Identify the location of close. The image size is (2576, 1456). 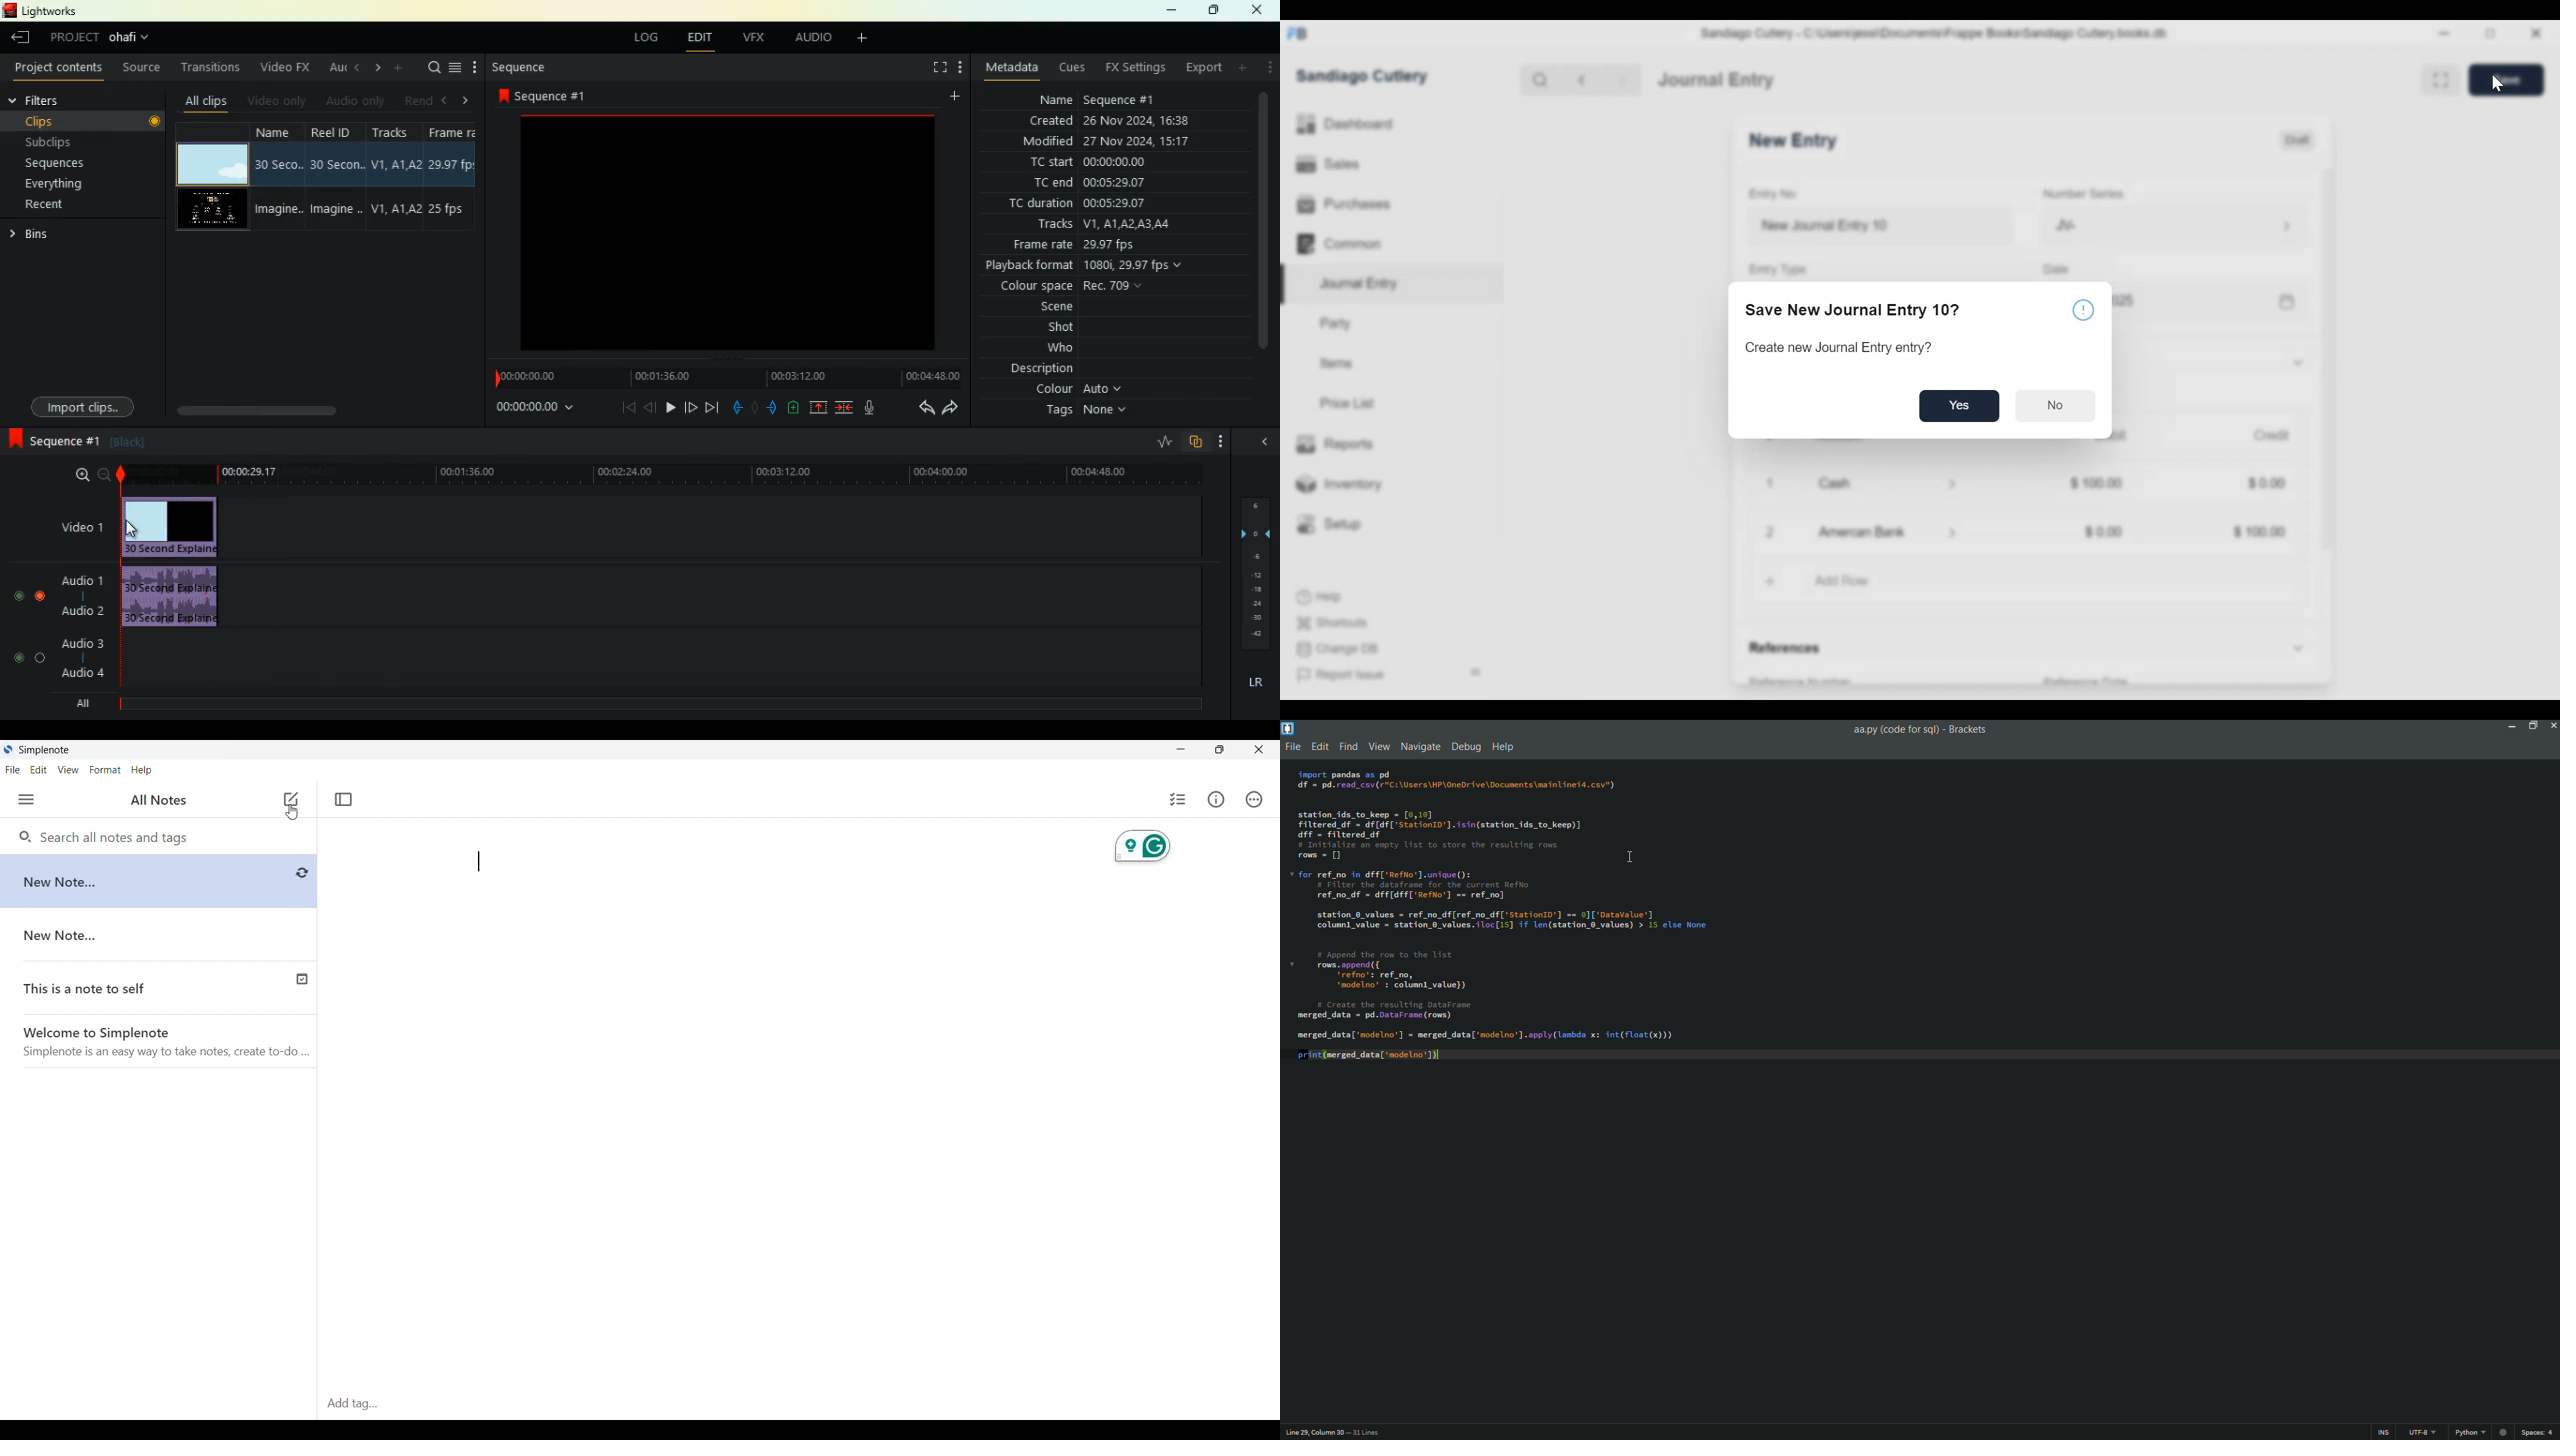
(1265, 440).